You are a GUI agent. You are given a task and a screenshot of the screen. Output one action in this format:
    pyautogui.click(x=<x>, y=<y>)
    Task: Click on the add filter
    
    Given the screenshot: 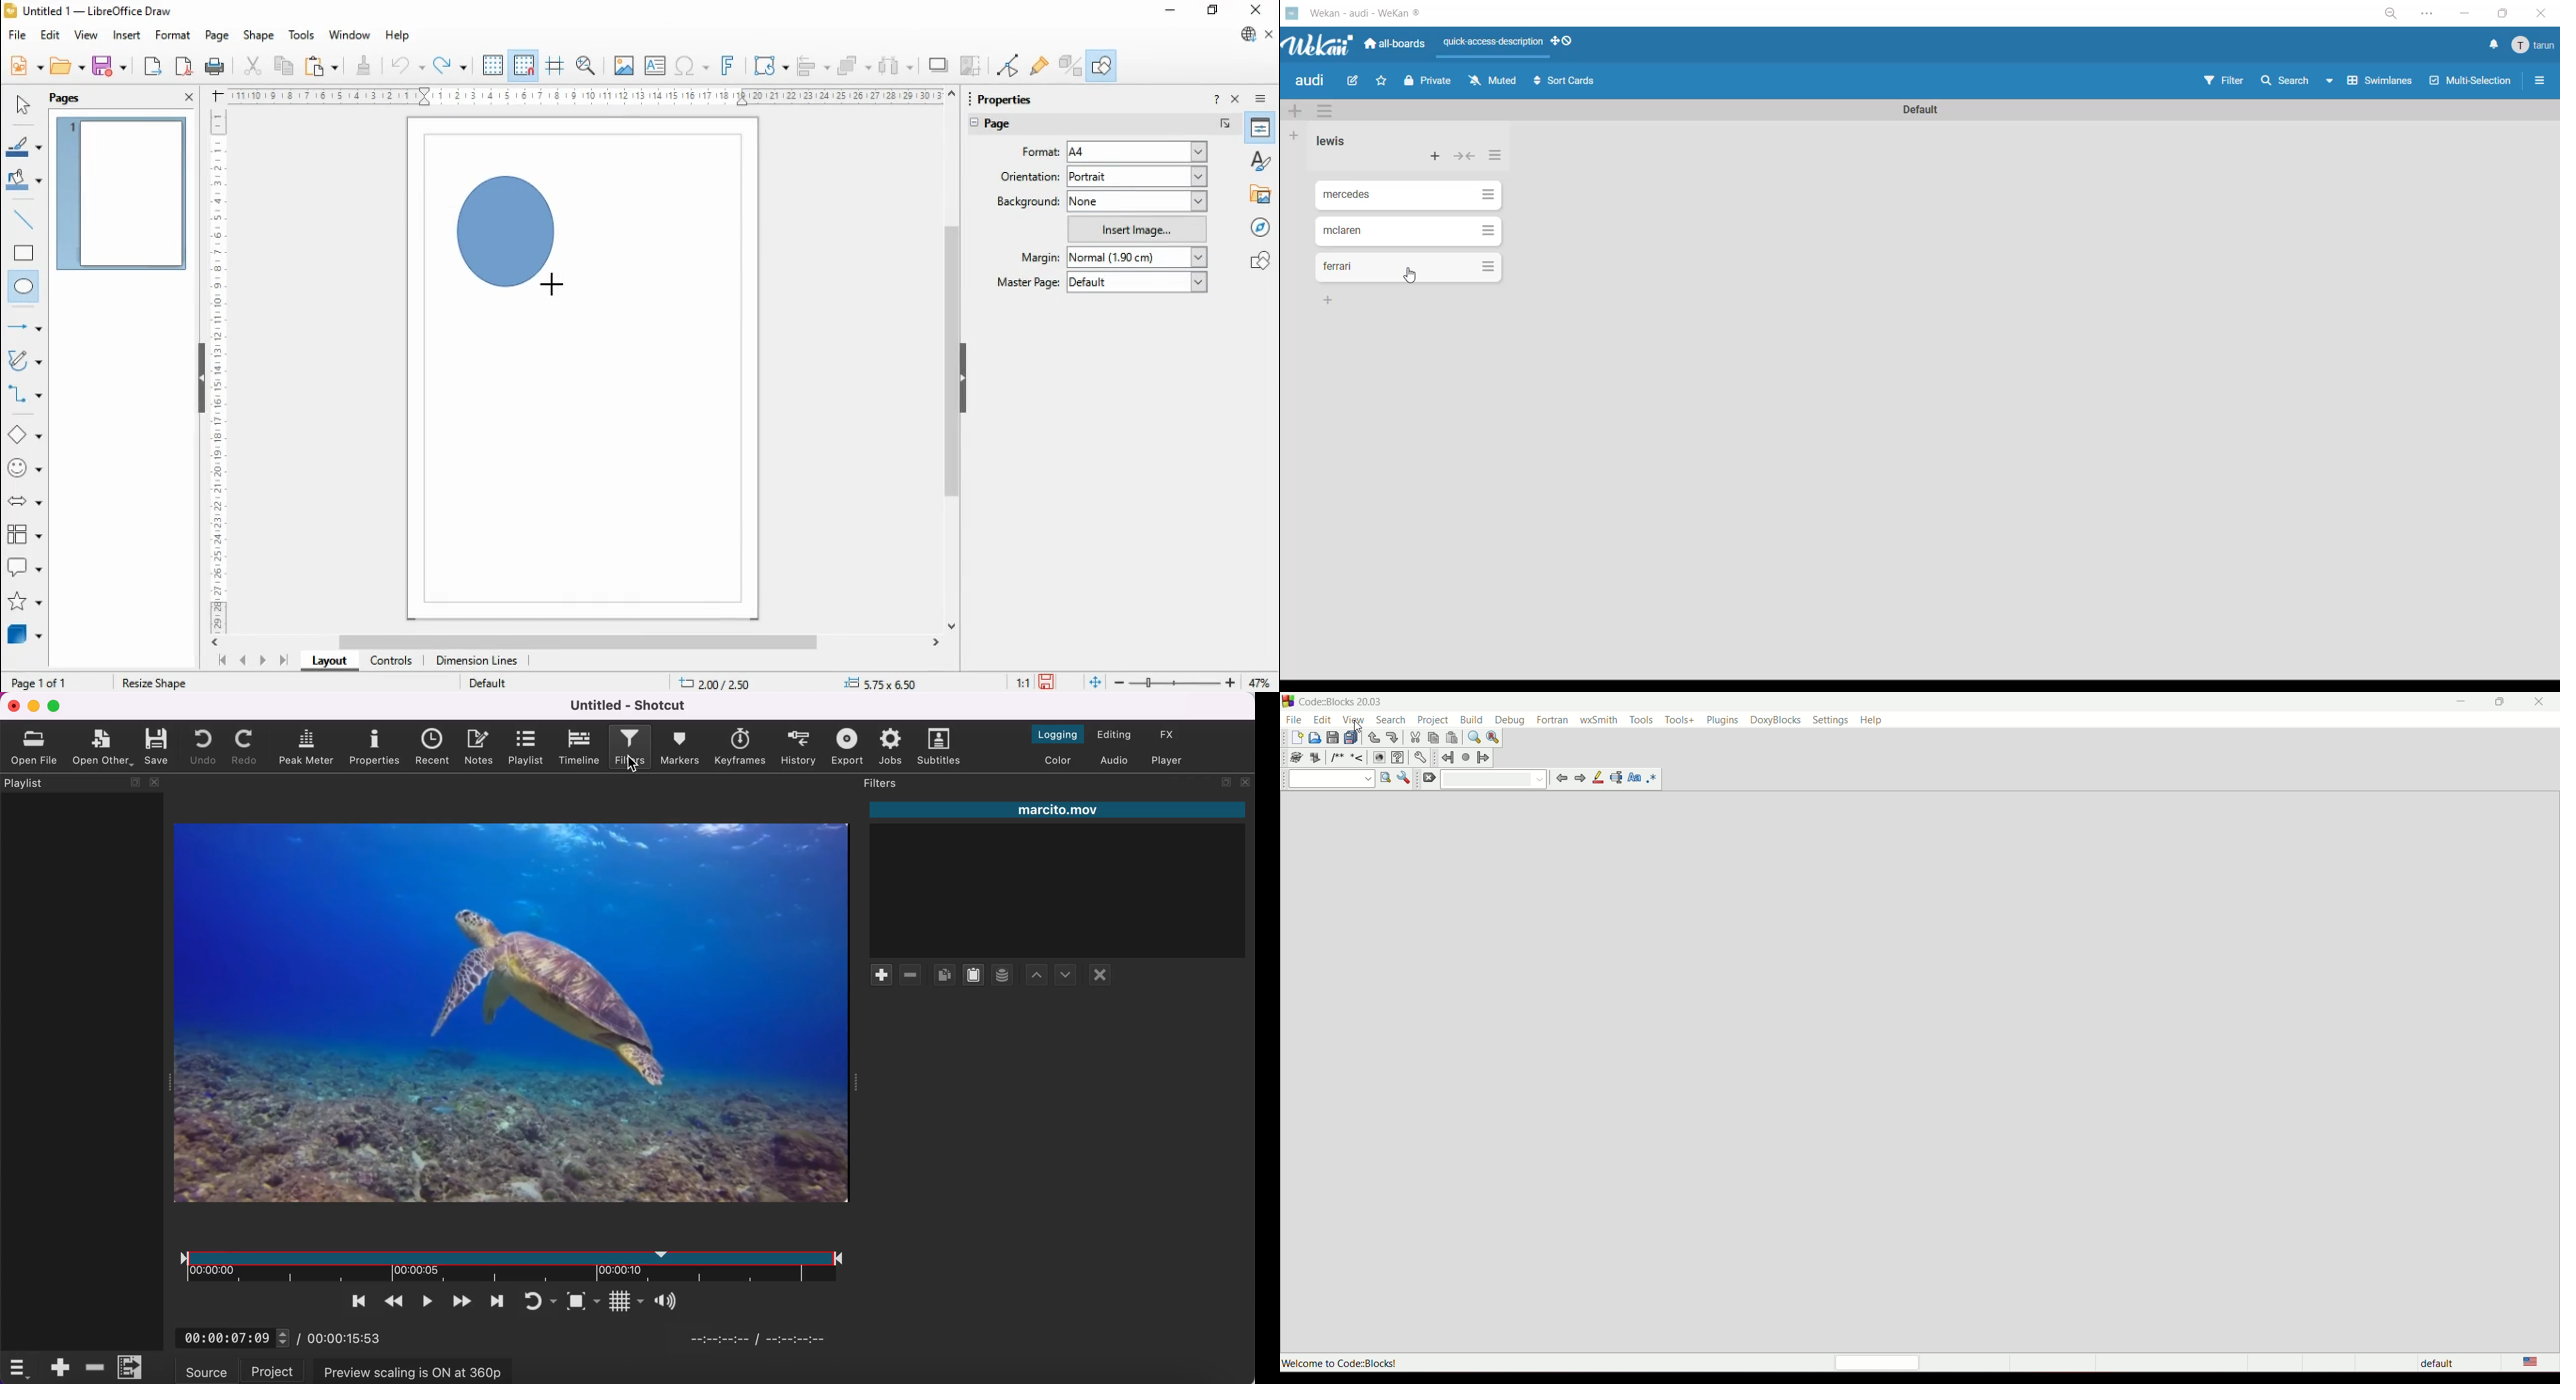 What is the action you would take?
    pyautogui.click(x=880, y=976)
    